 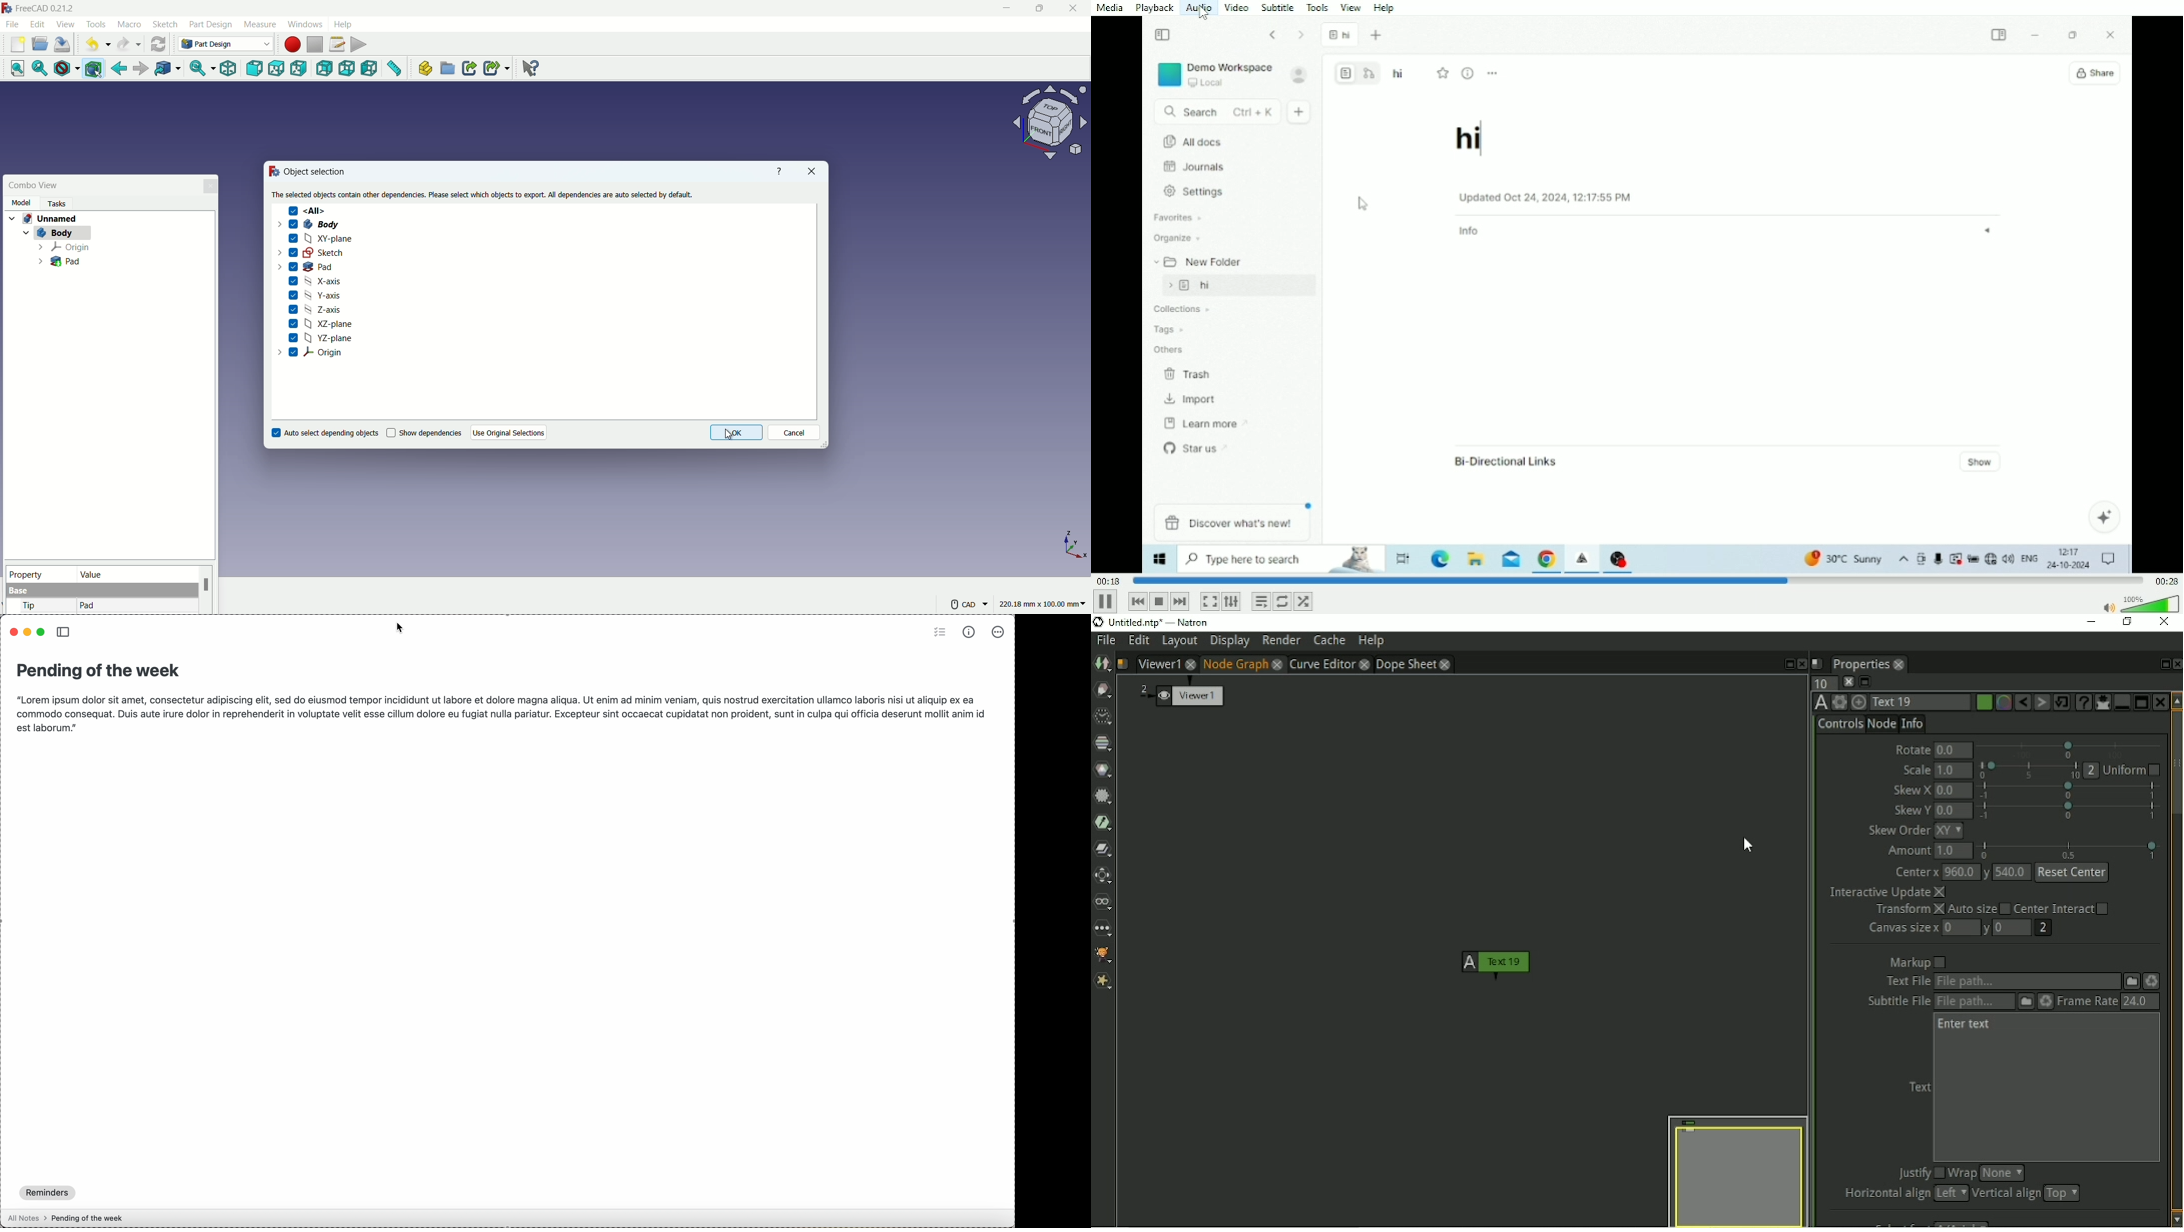 What do you see at coordinates (1137, 601) in the screenshot?
I see `Previous media in playlist` at bounding box center [1137, 601].